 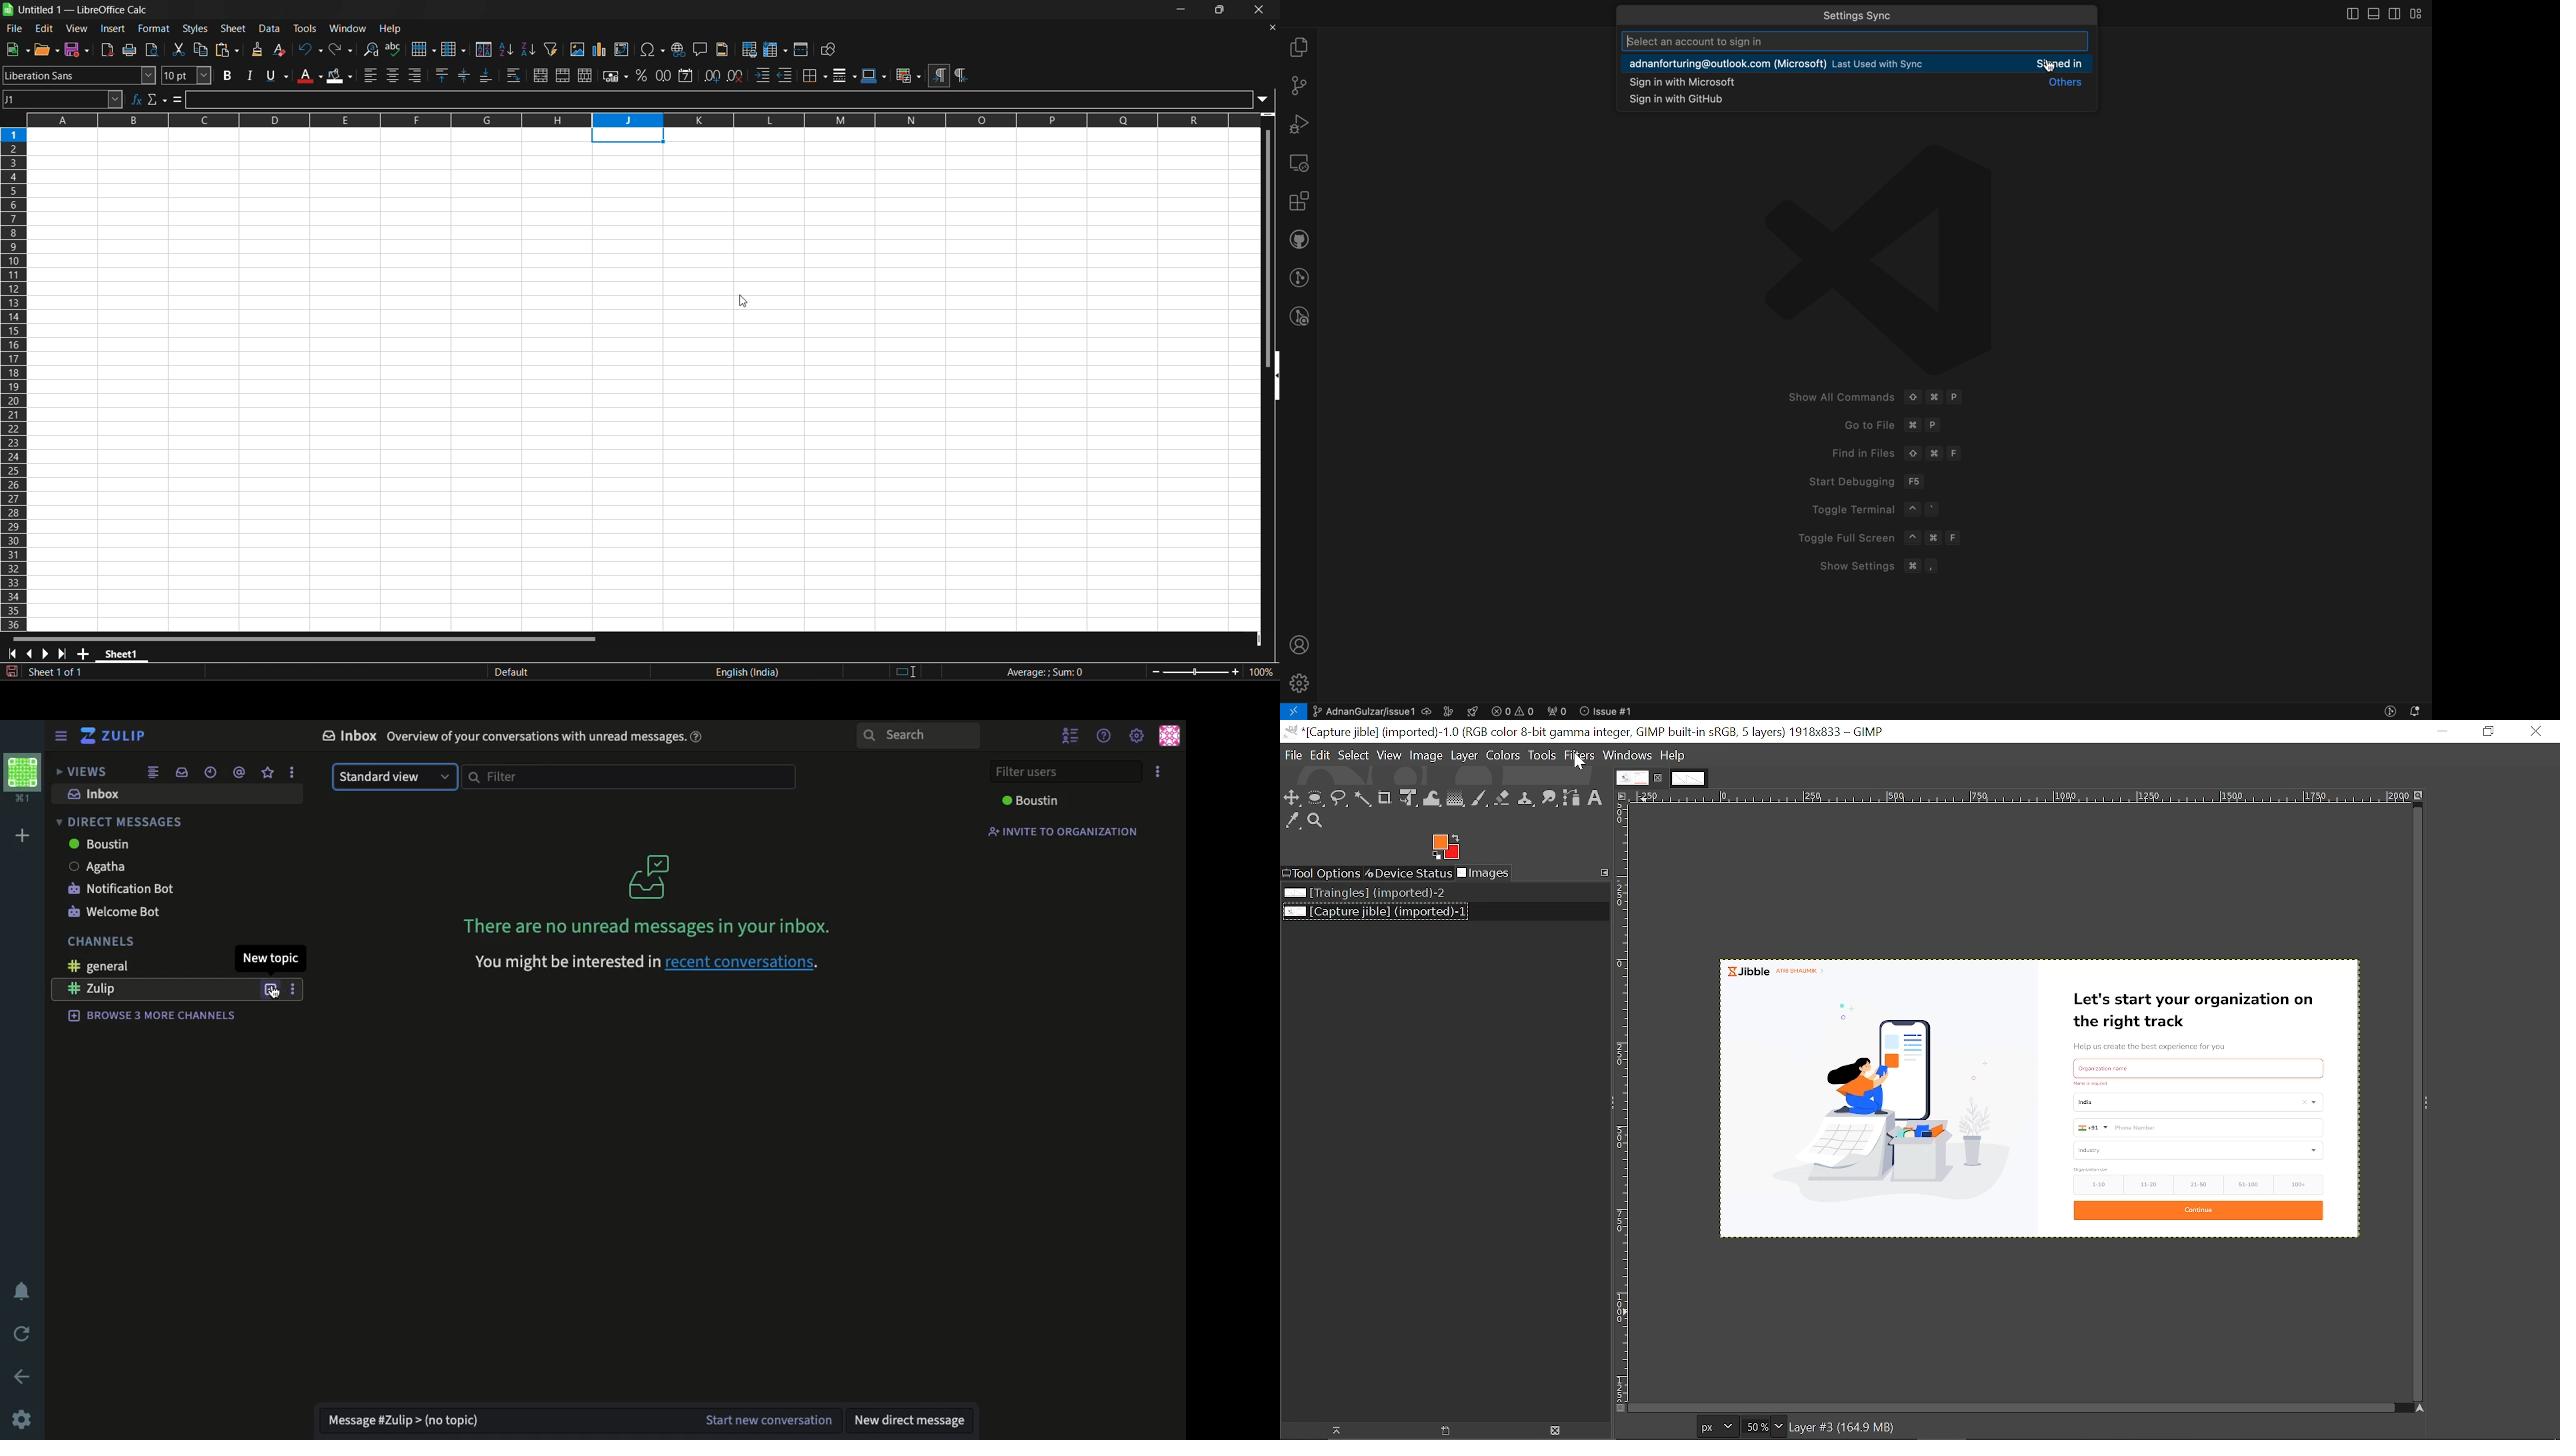 What do you see at coordinates (2095, 1184) in the screenshot?
I see `1-10` at bounding box center [2095, 1184].